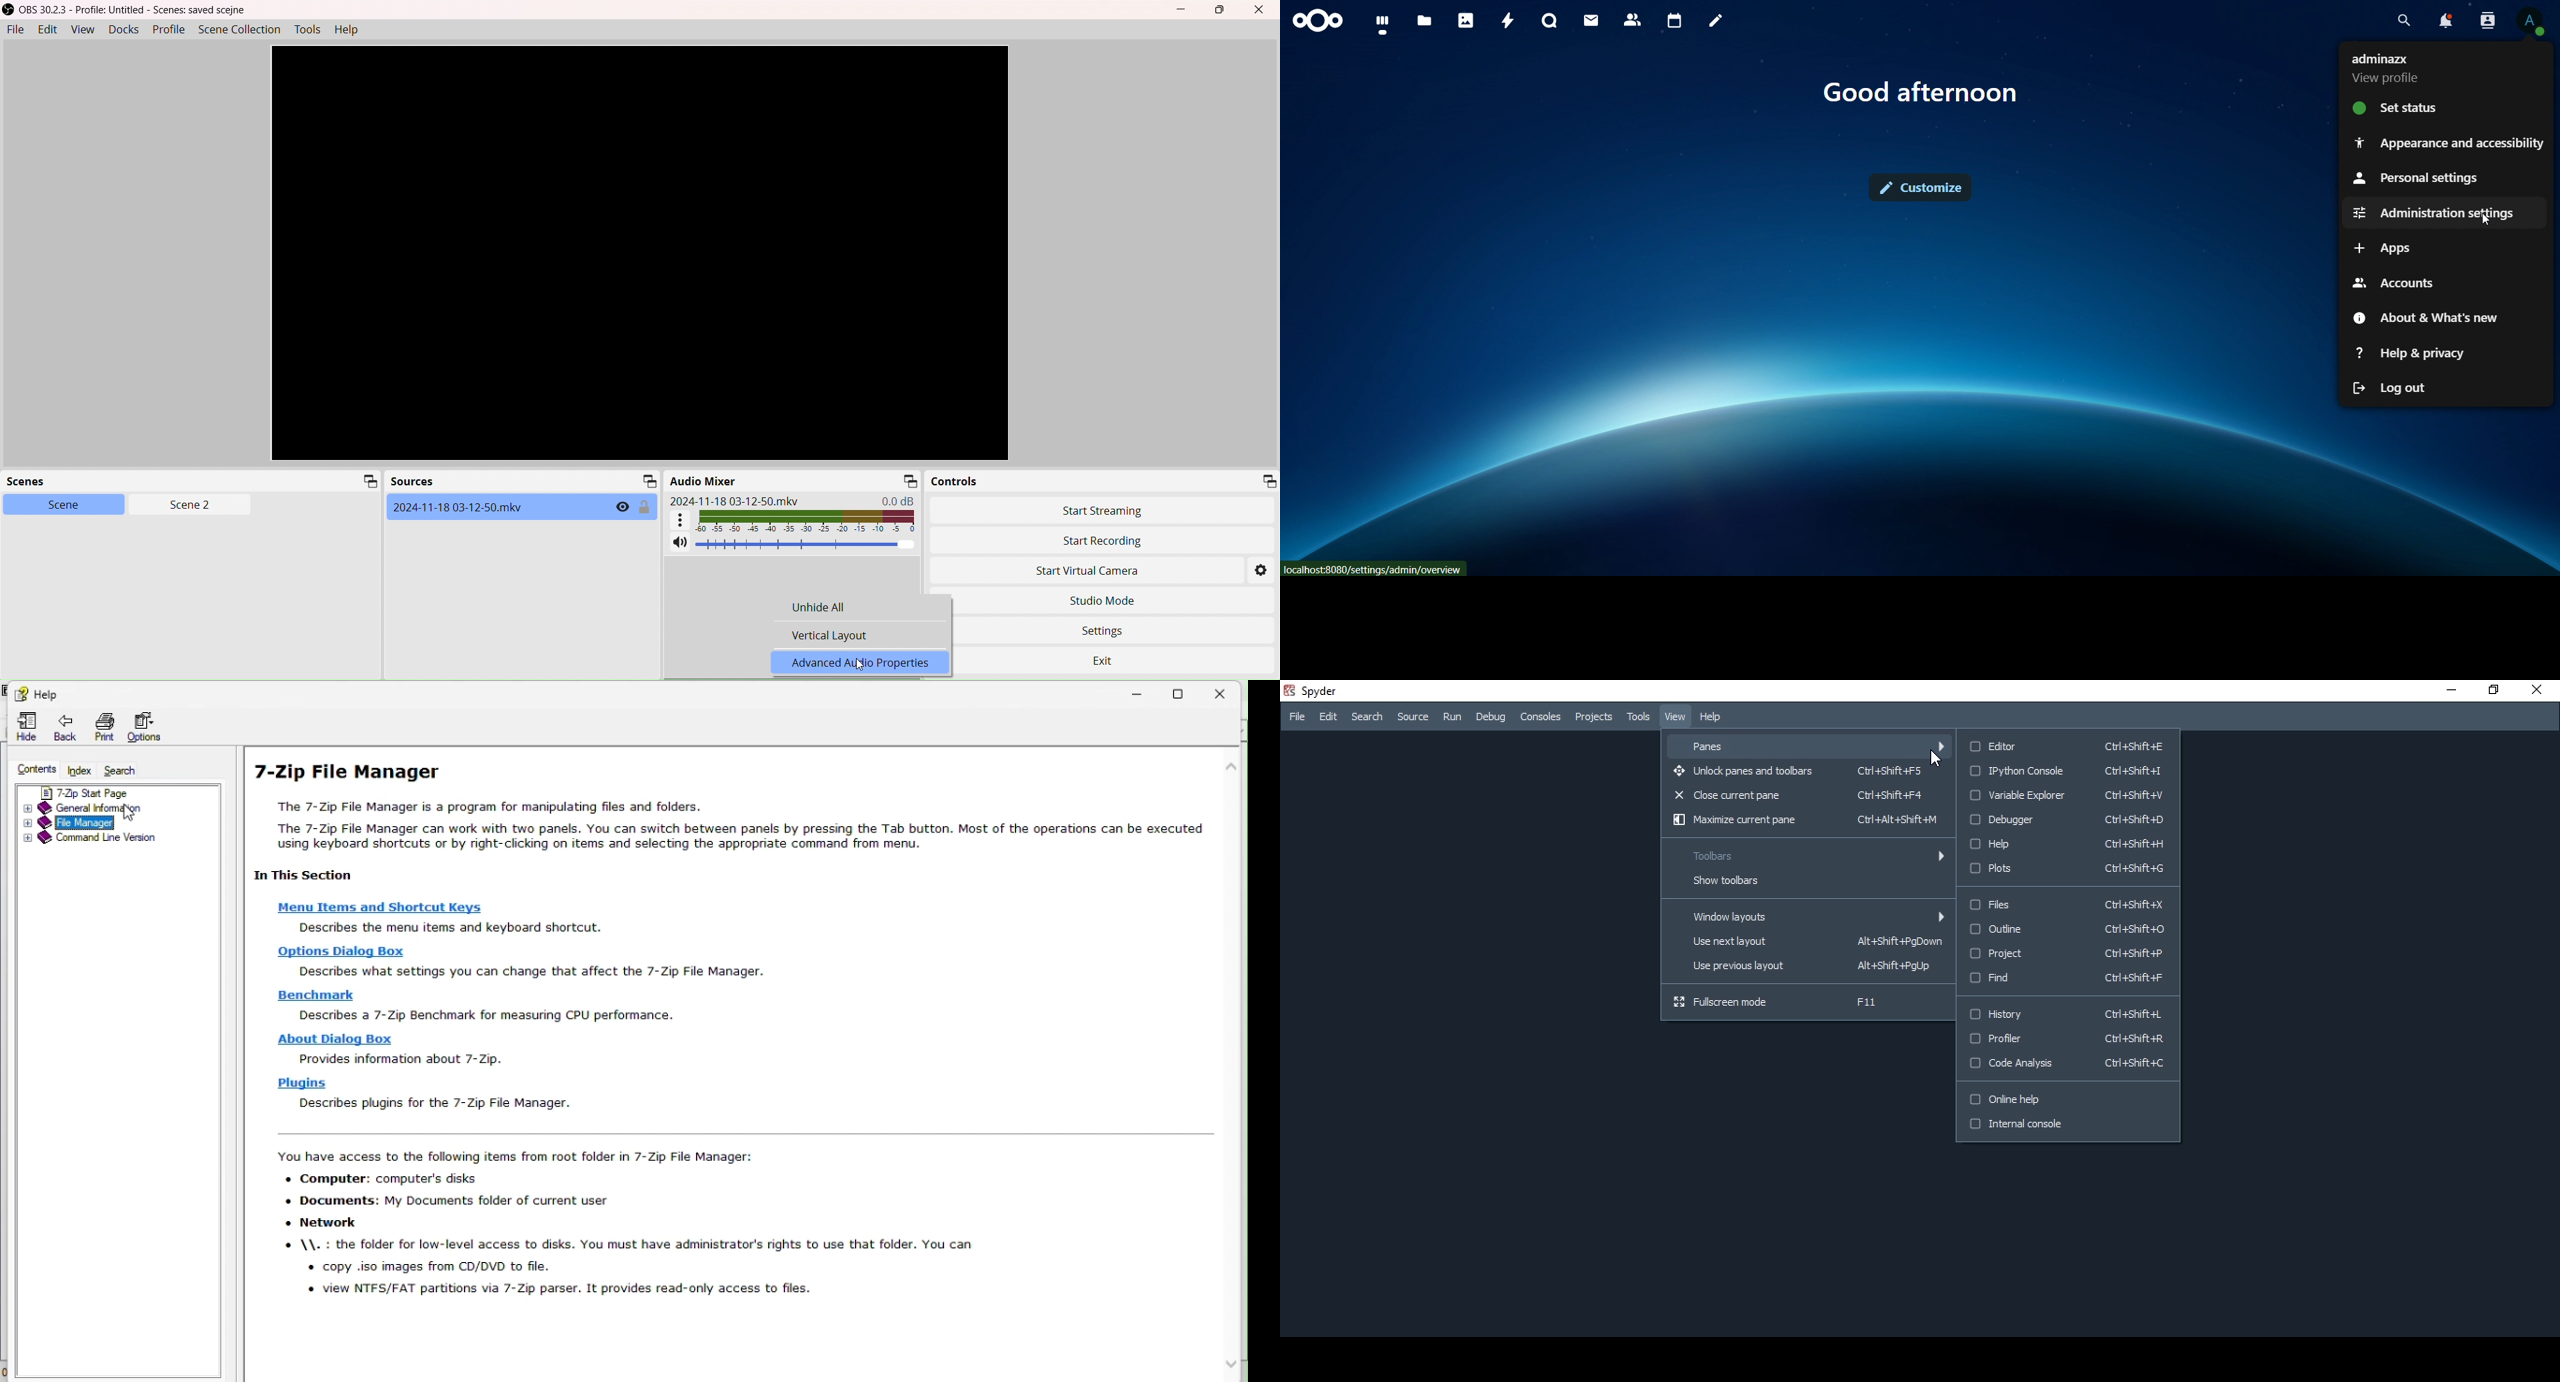 This screenshot has width=2576, height=1400. What do you see at coordinates (2540, 691) in the screenshot?
I see `close` at bounding box center [2540, 691].